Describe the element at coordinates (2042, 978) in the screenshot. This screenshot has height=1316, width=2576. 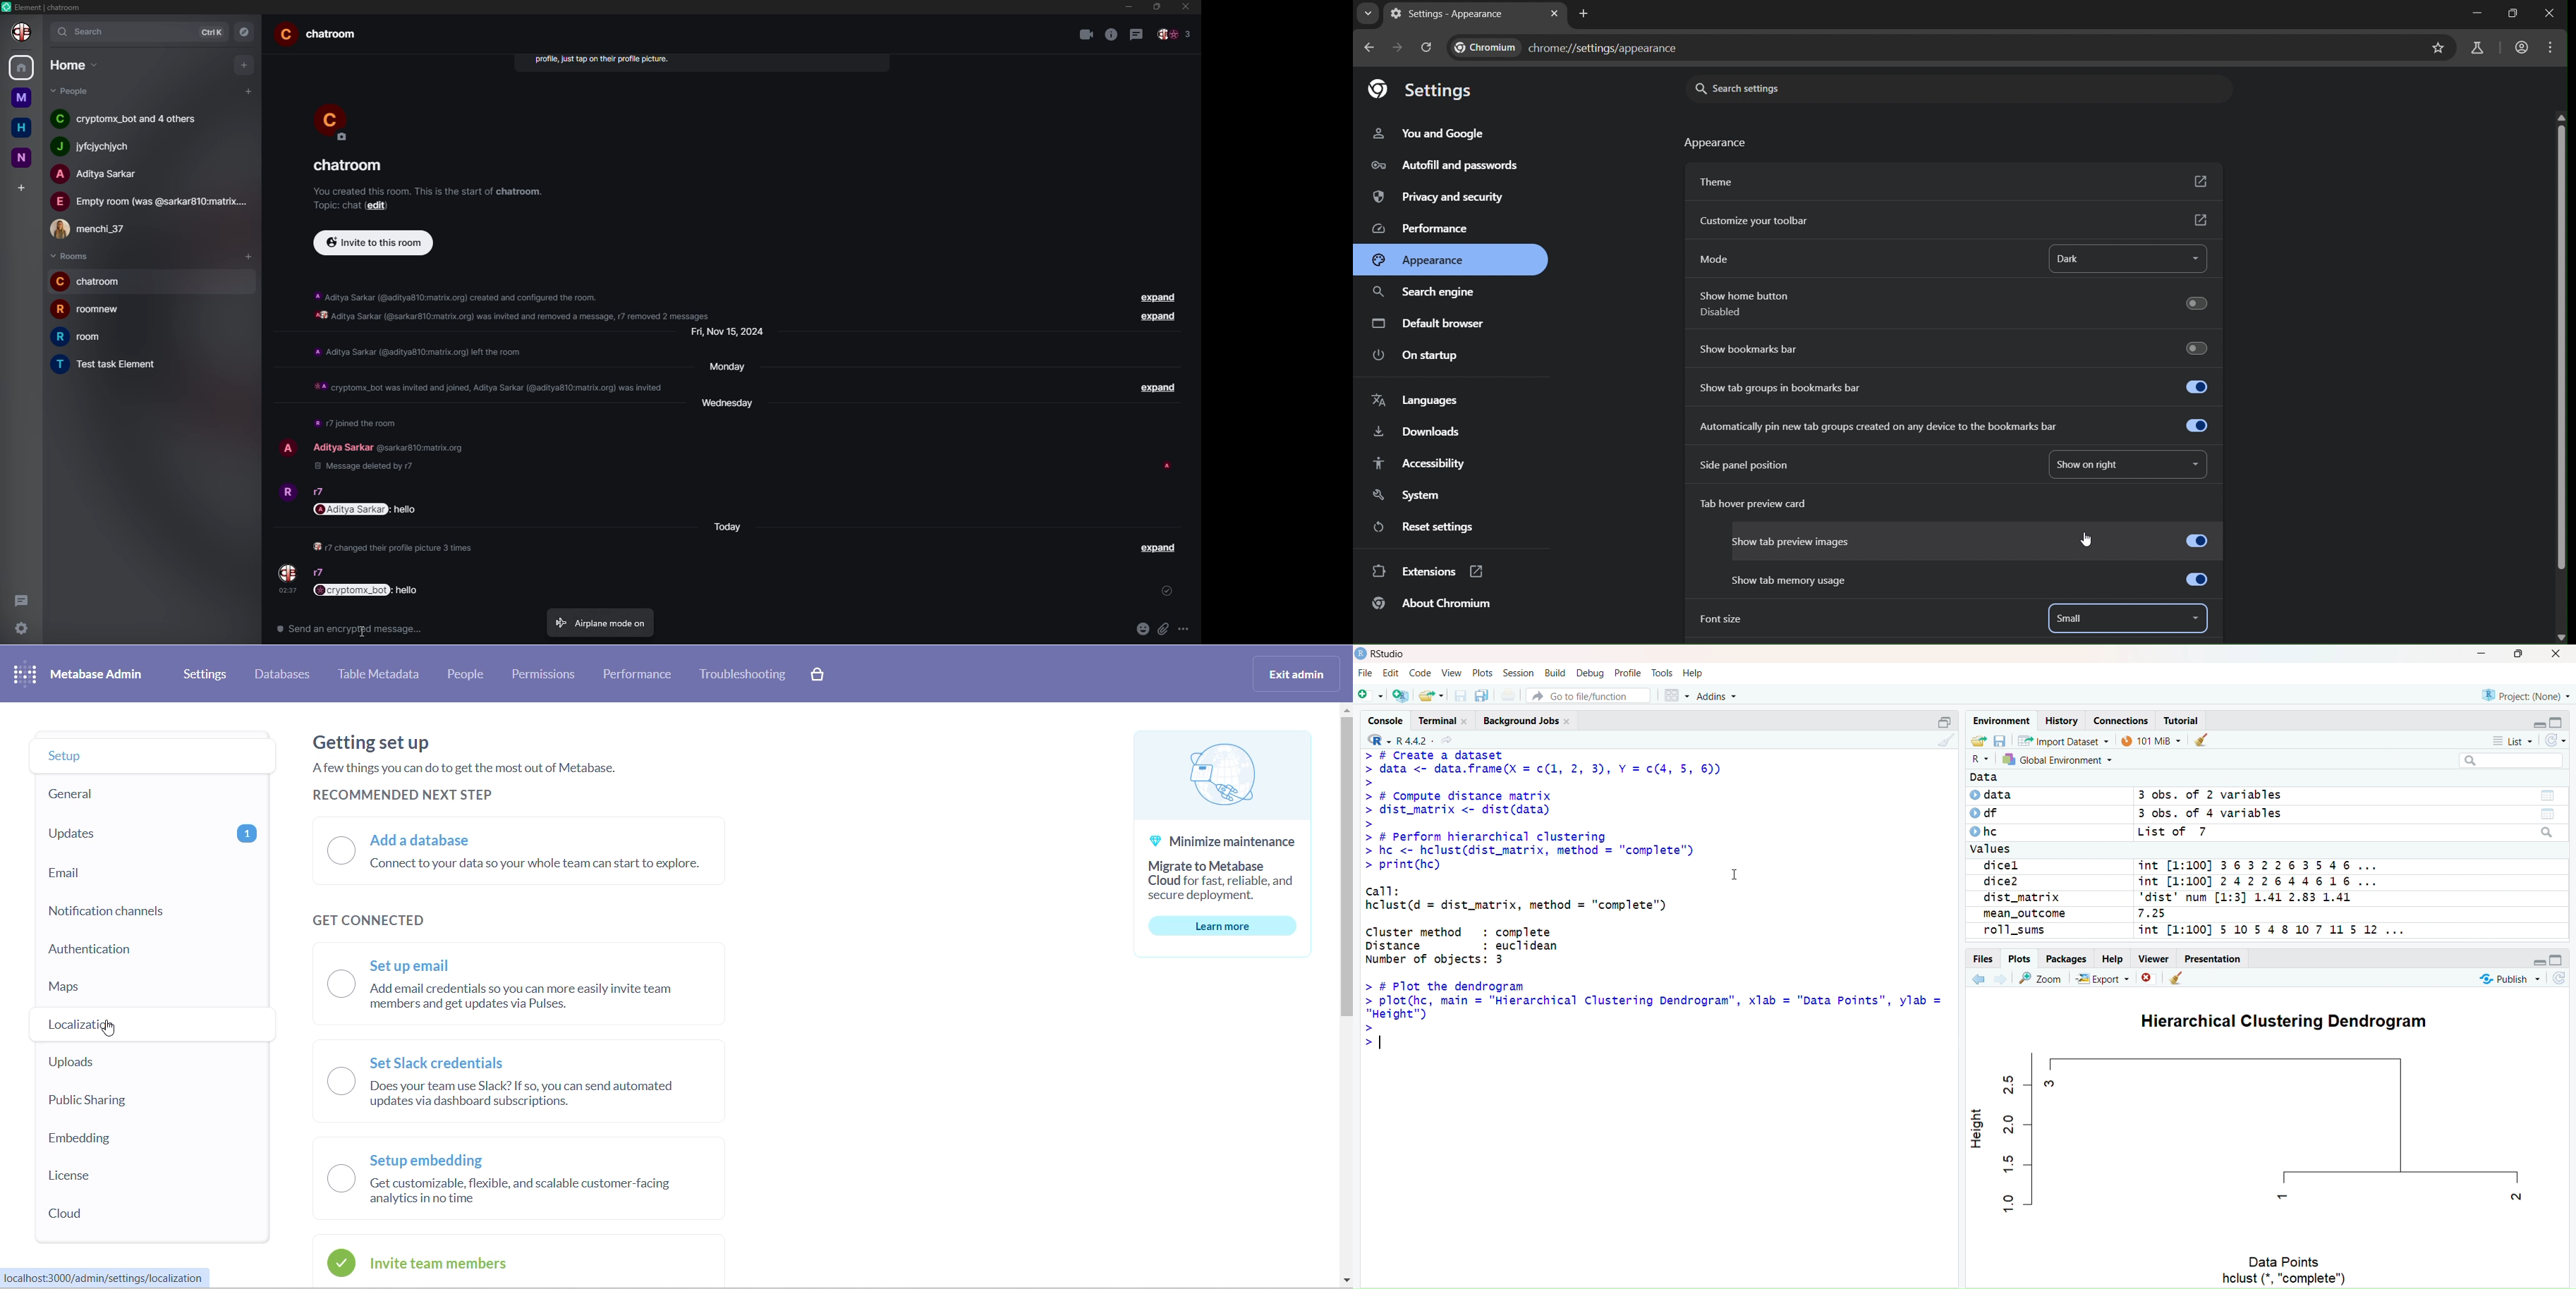
I see `Zoom` at that location.